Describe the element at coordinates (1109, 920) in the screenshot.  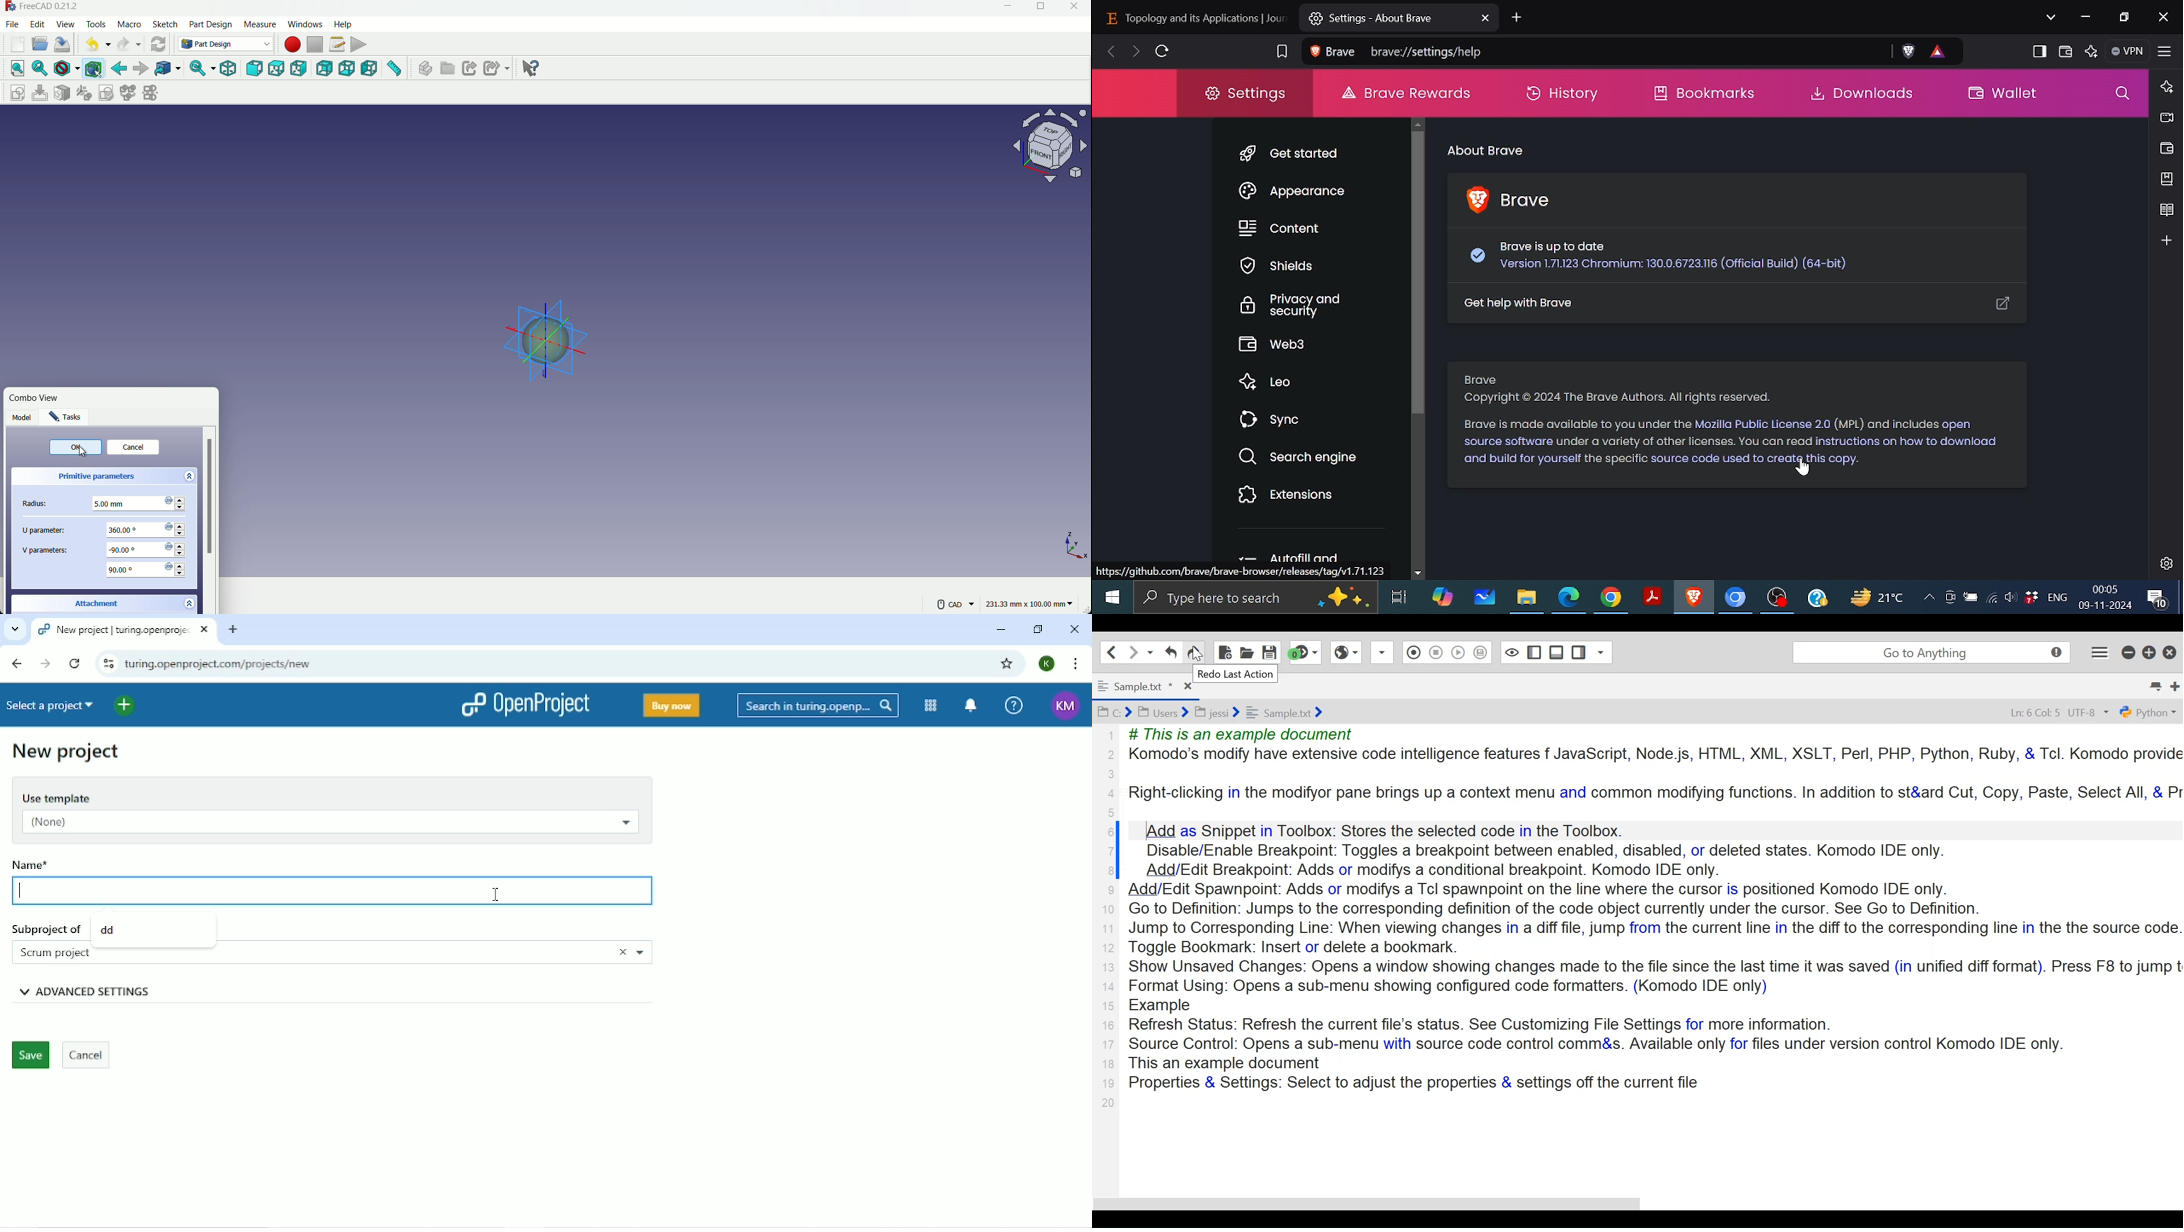
I see `Line Number` at that location.